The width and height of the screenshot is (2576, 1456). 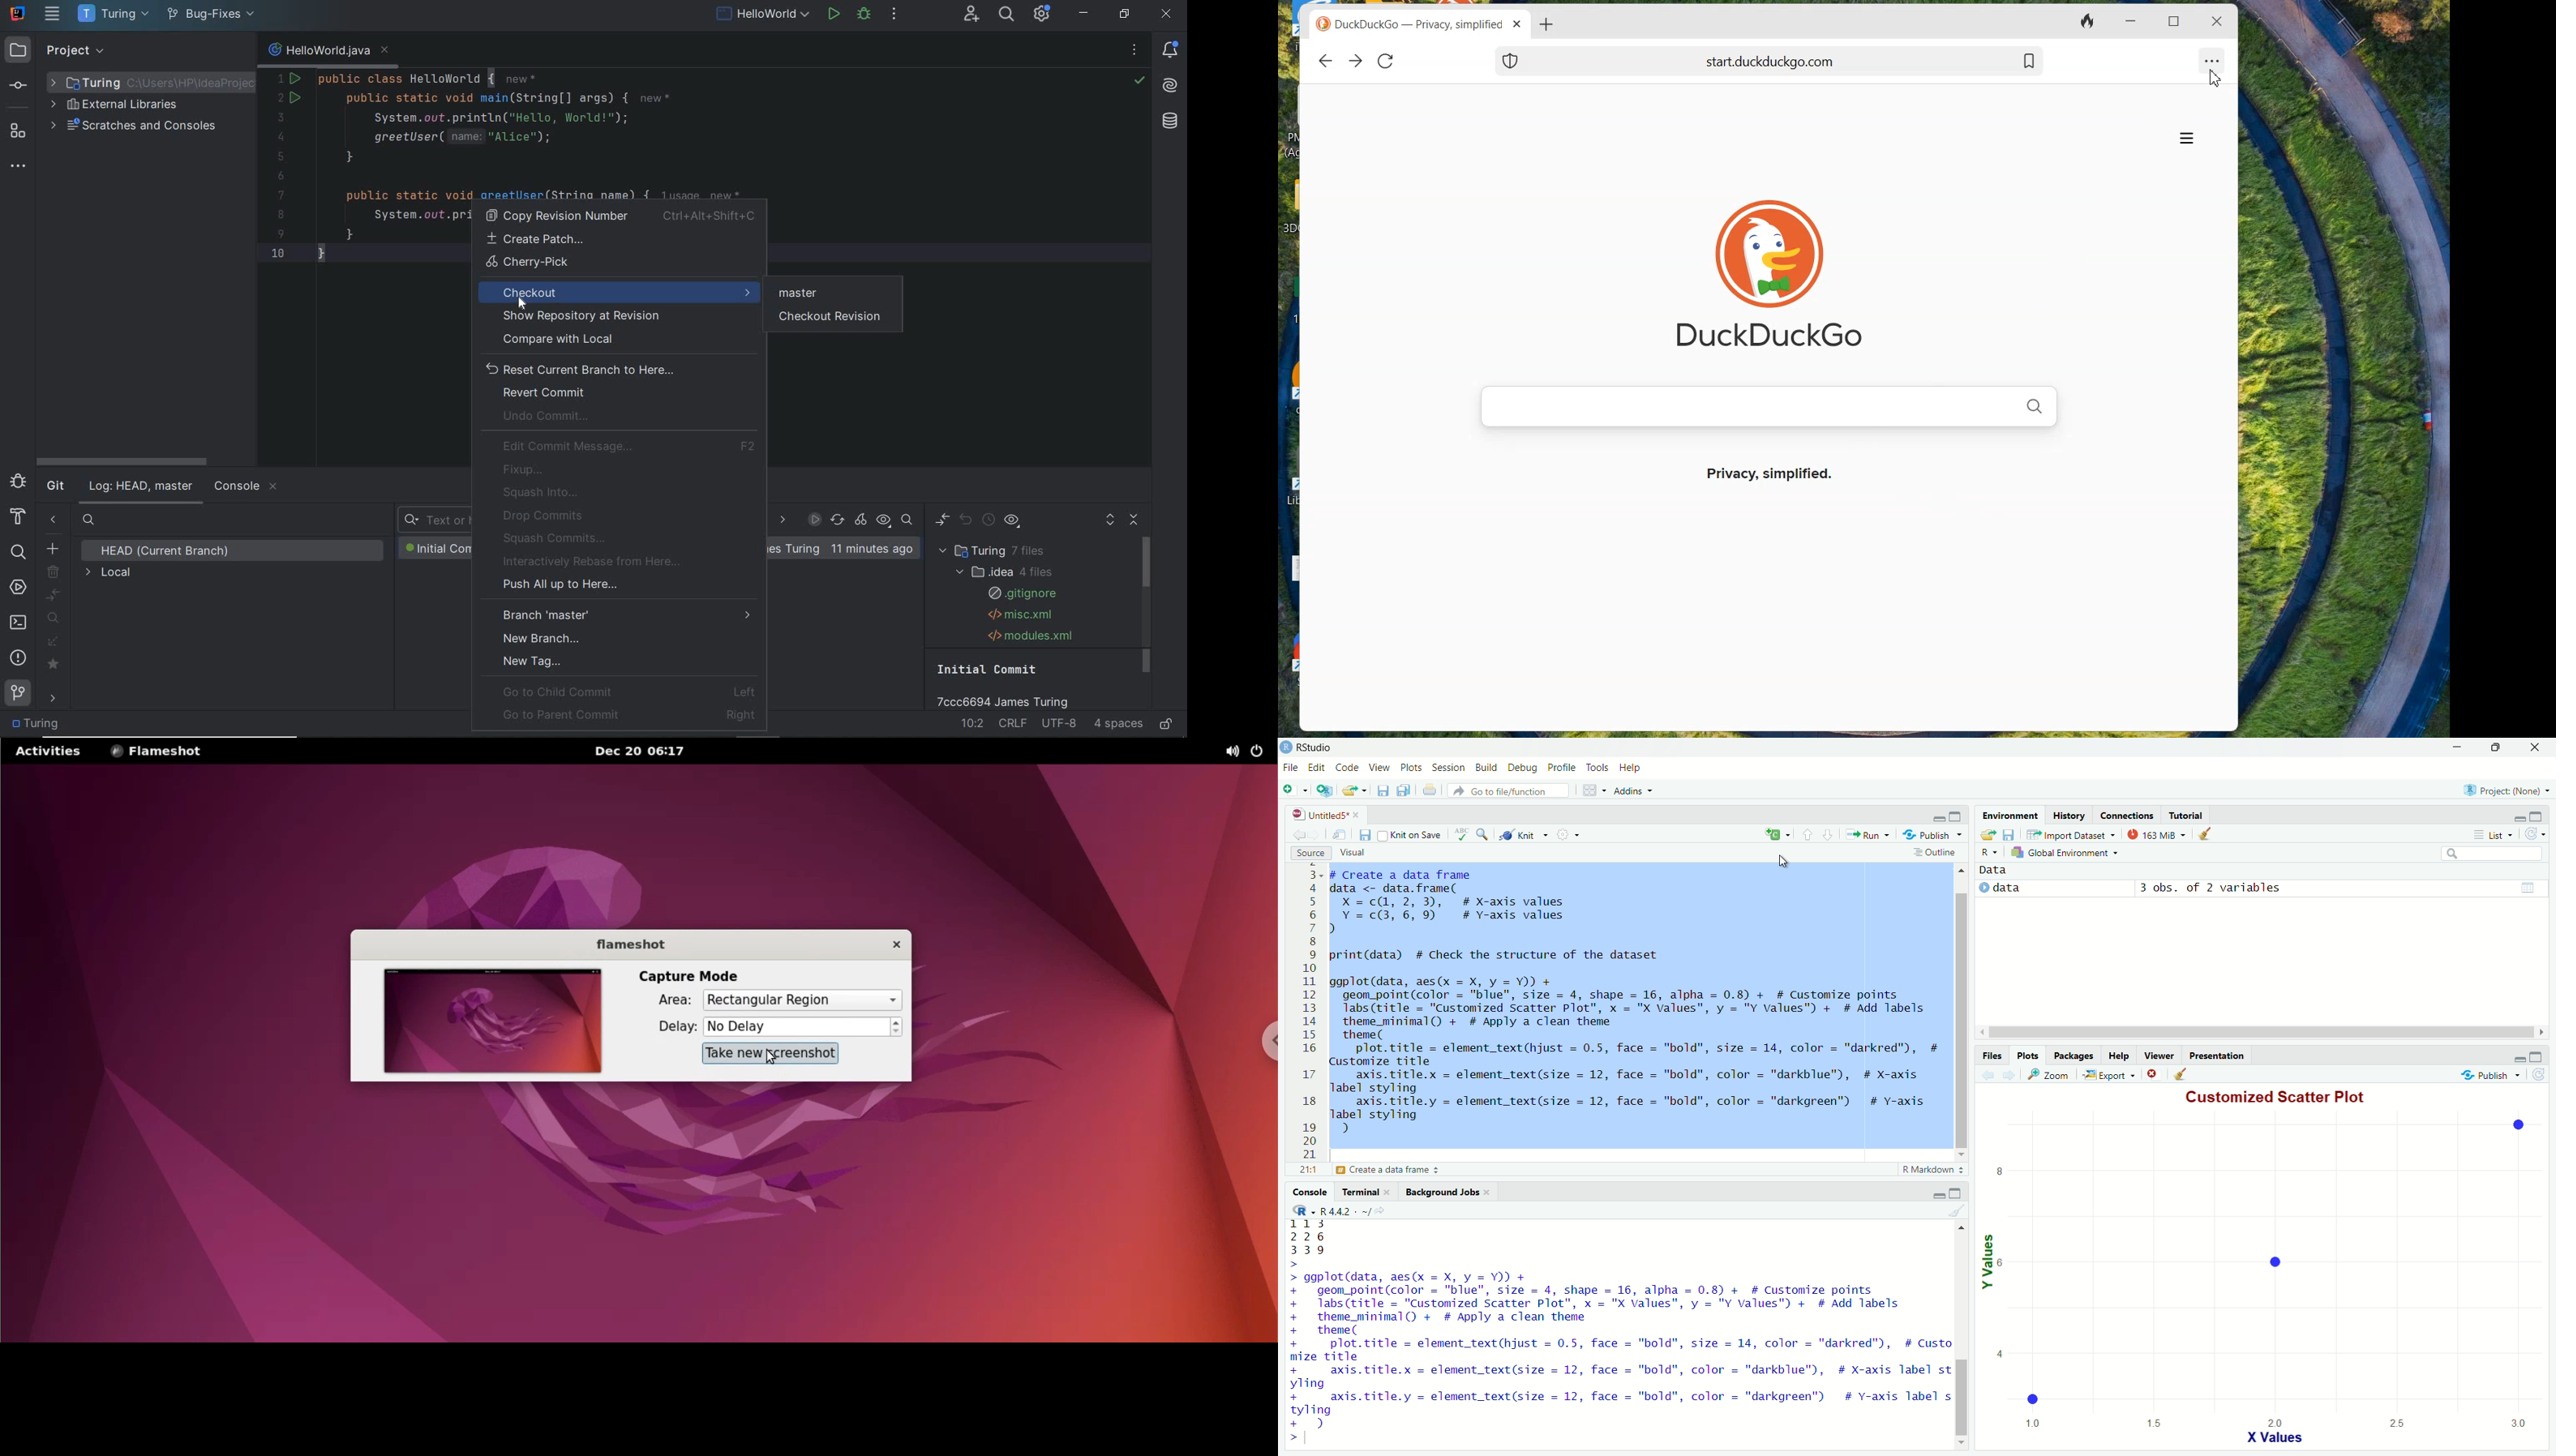 I want to click on Customized Scatter Plot, so click(x=2279, y=1098).